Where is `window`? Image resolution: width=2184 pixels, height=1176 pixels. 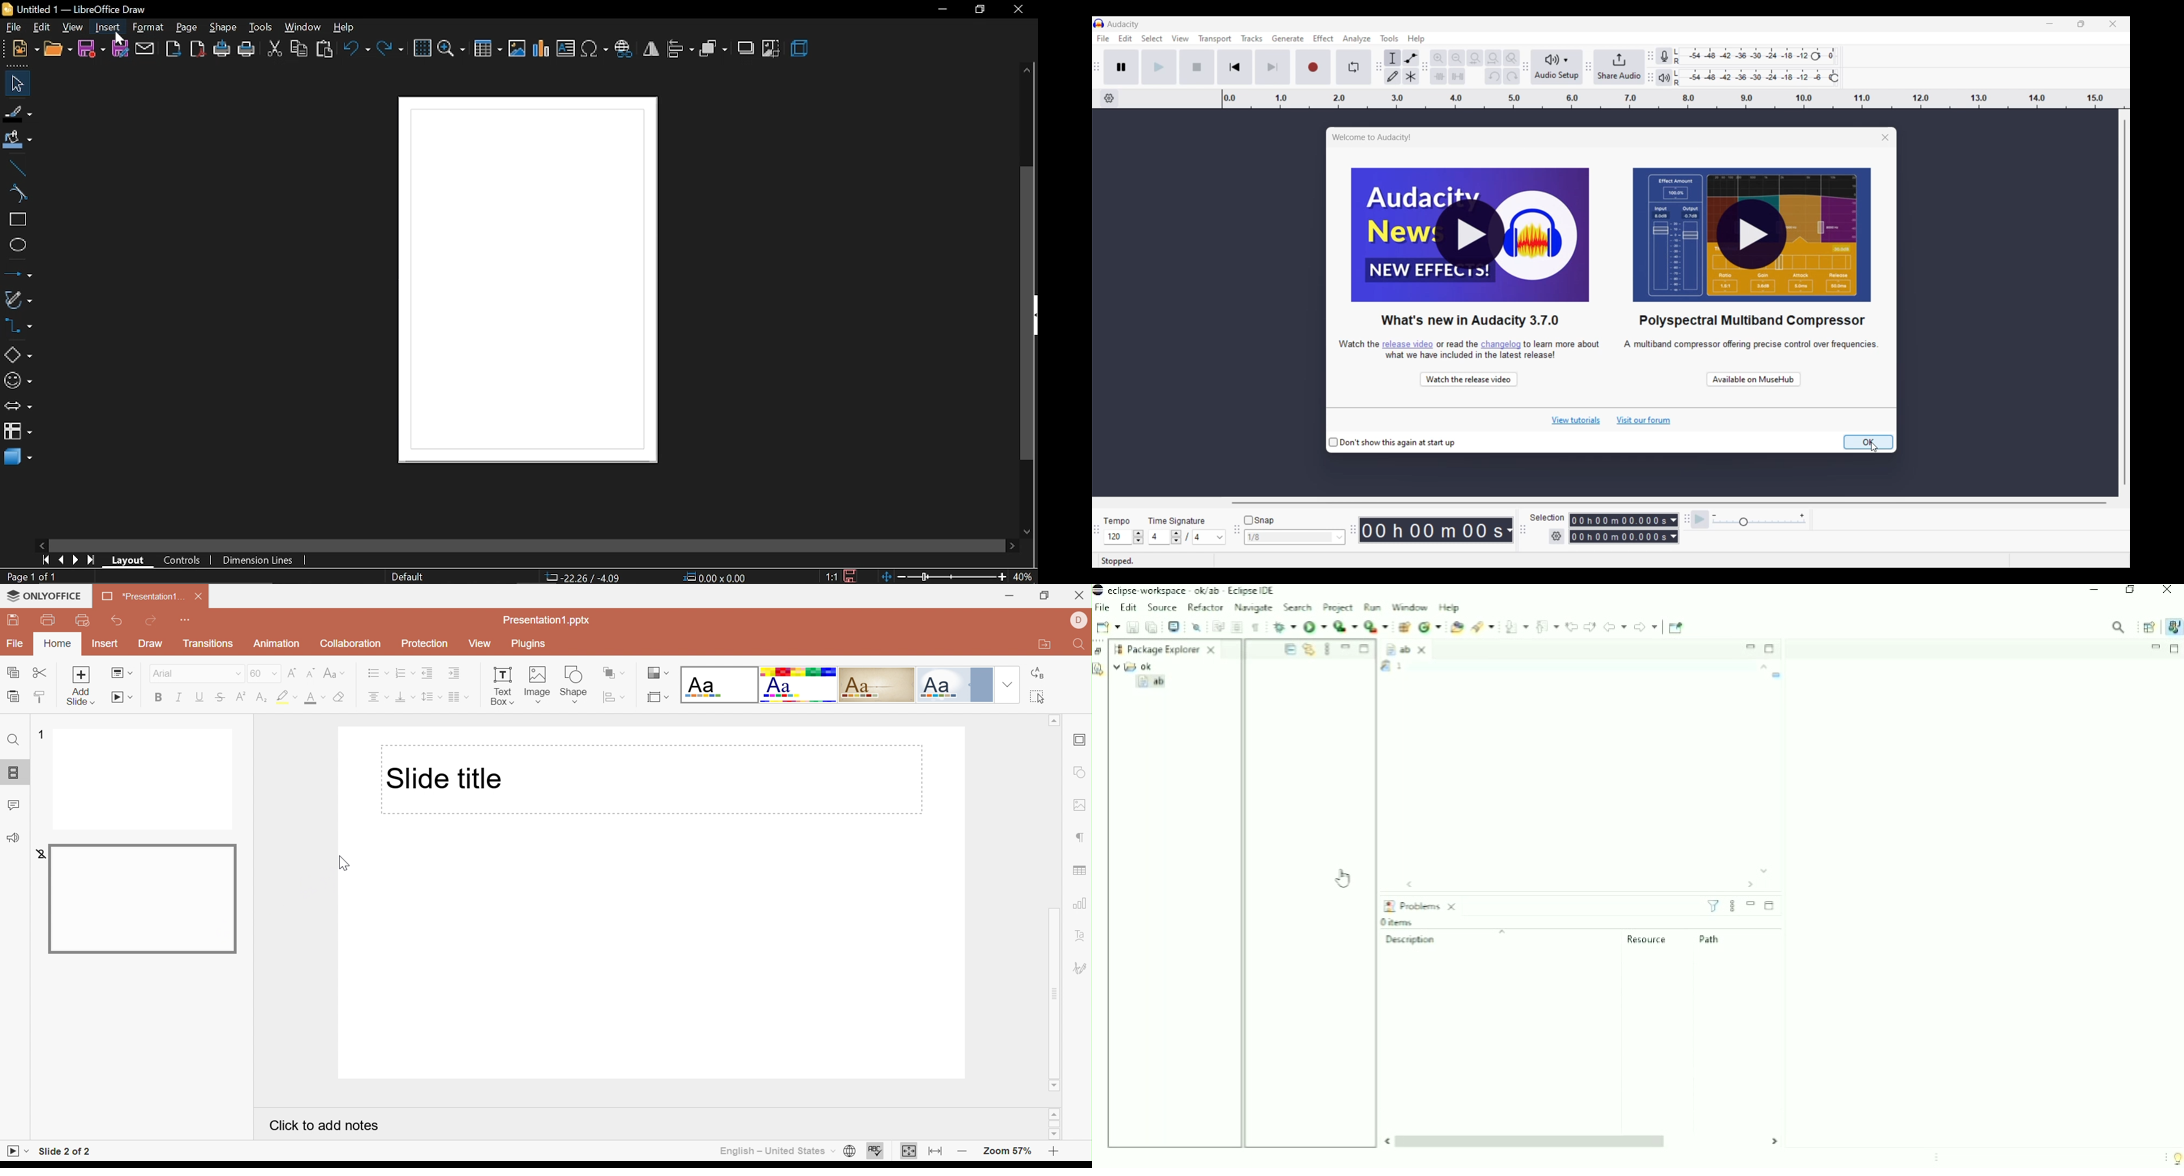
window is located at coordinates (304, 27).